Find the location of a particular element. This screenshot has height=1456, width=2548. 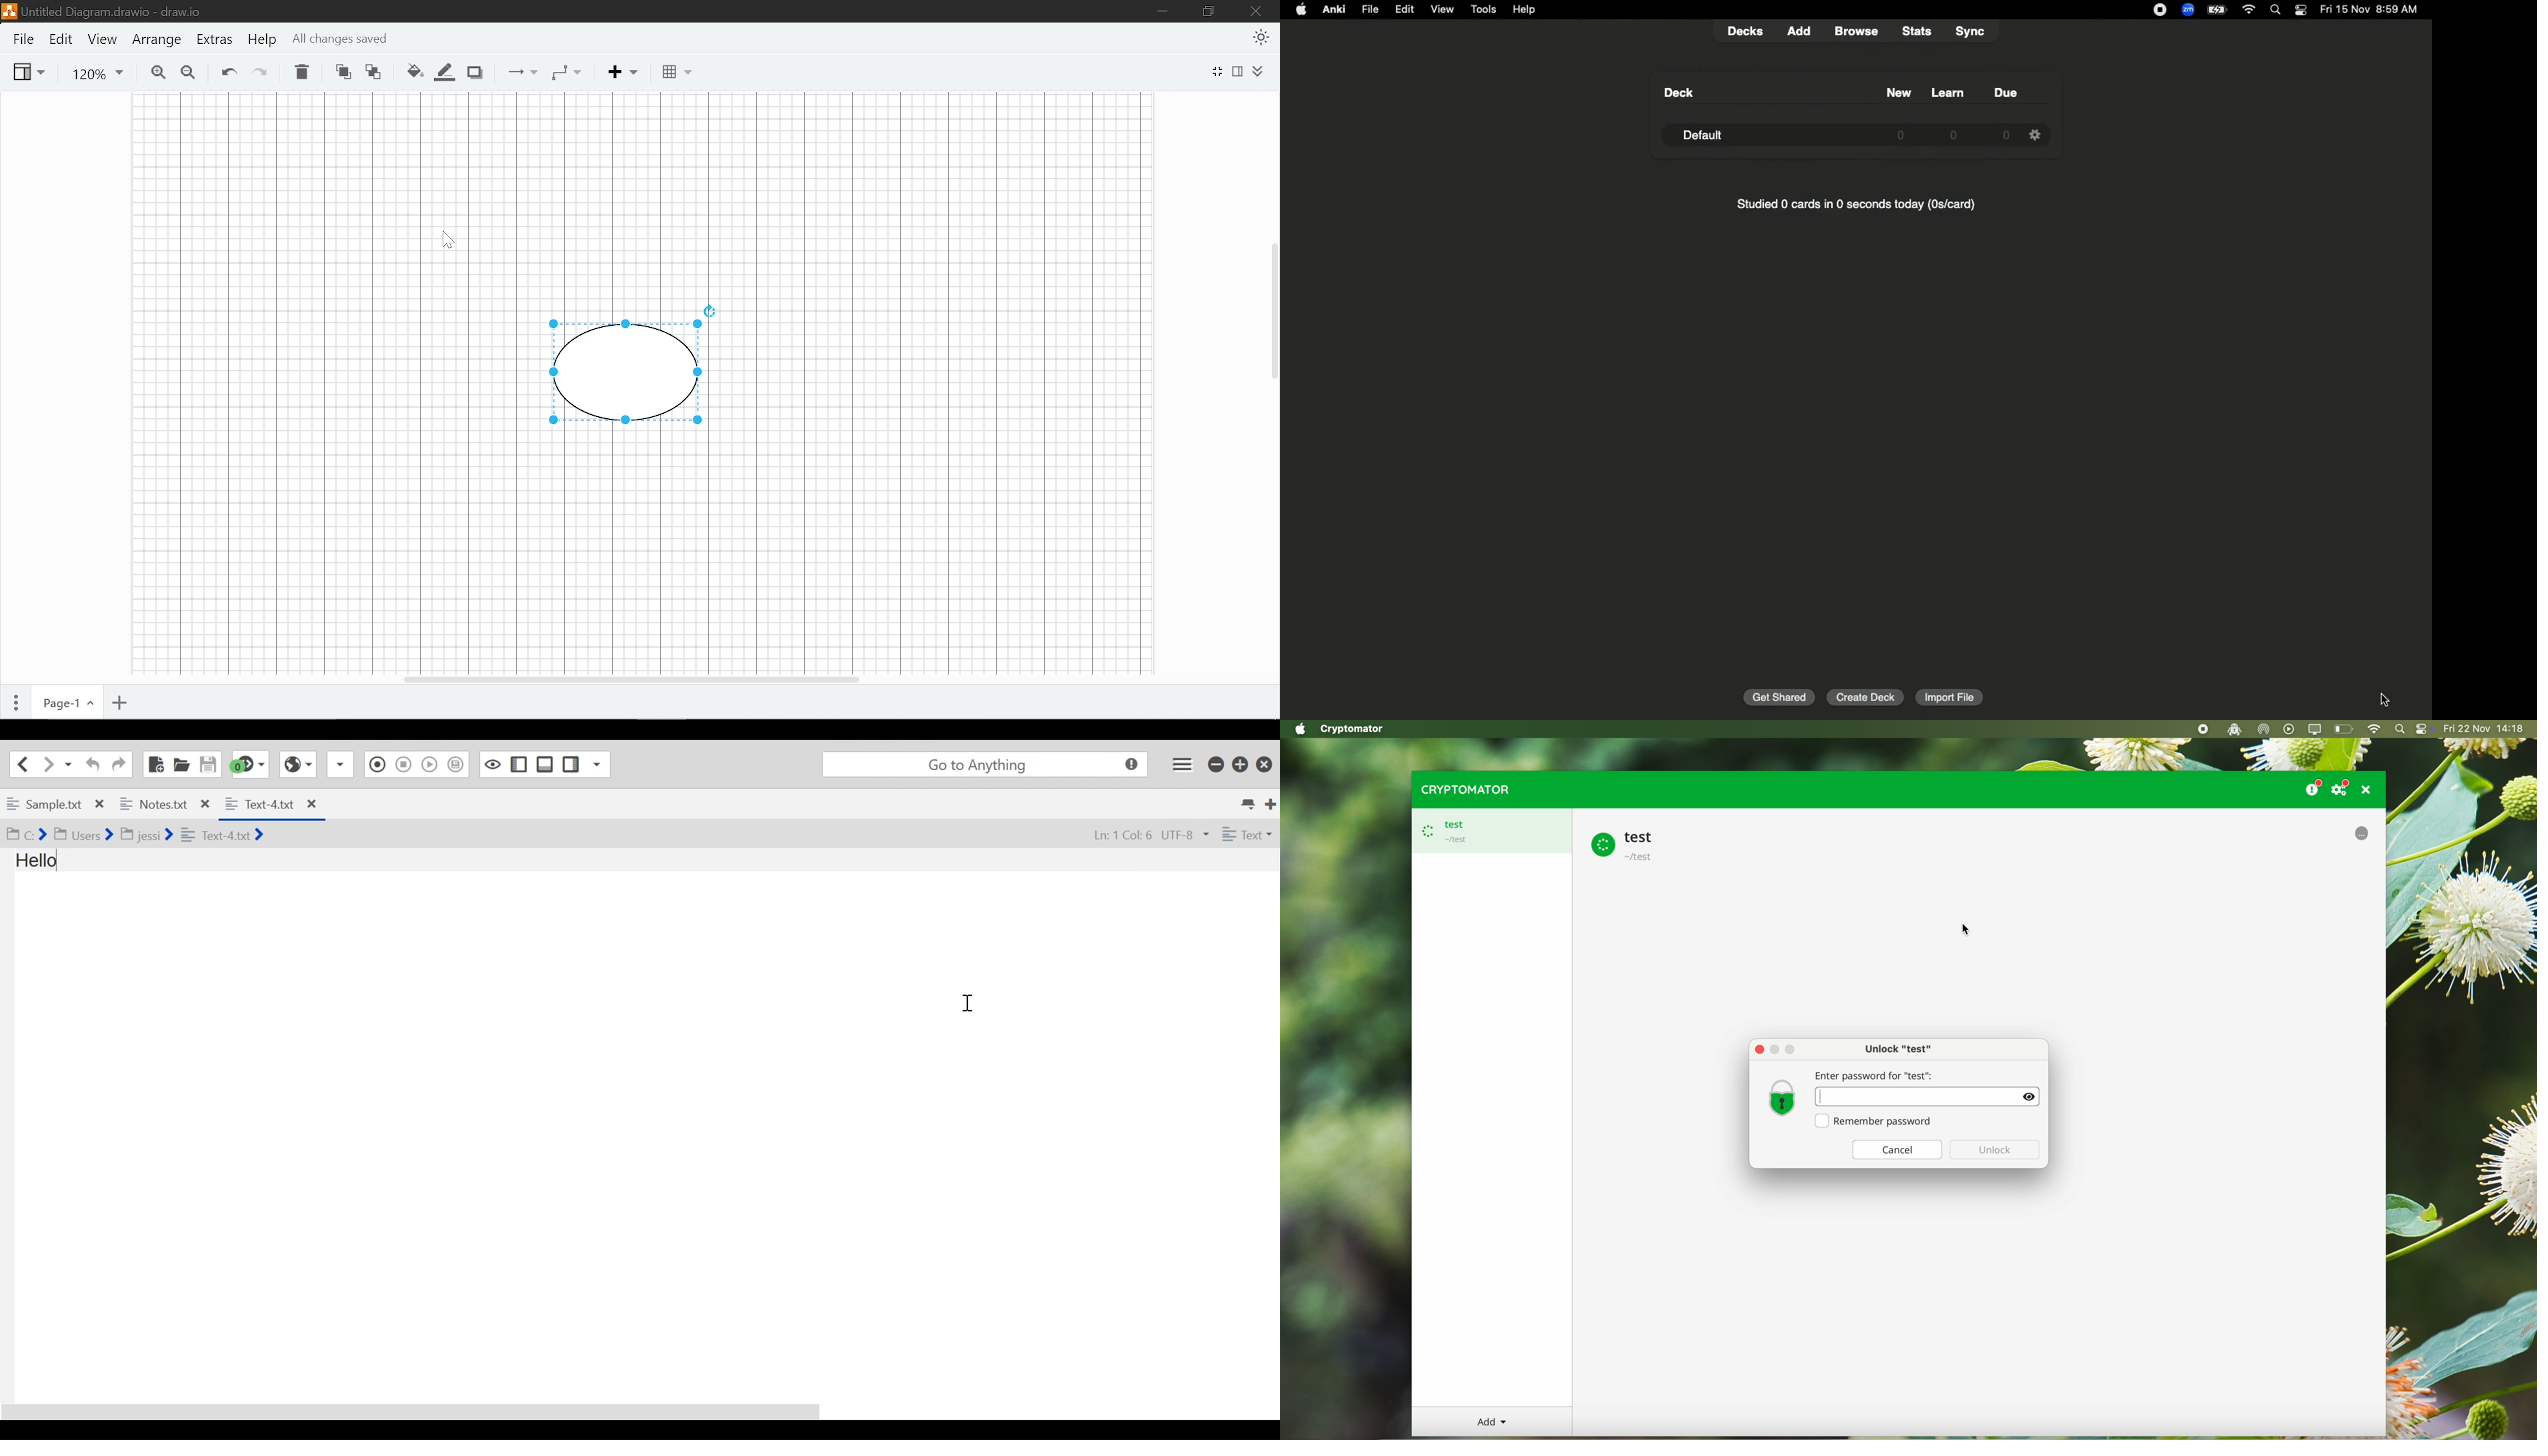

Zoom in is located at coordinates (153, 72).